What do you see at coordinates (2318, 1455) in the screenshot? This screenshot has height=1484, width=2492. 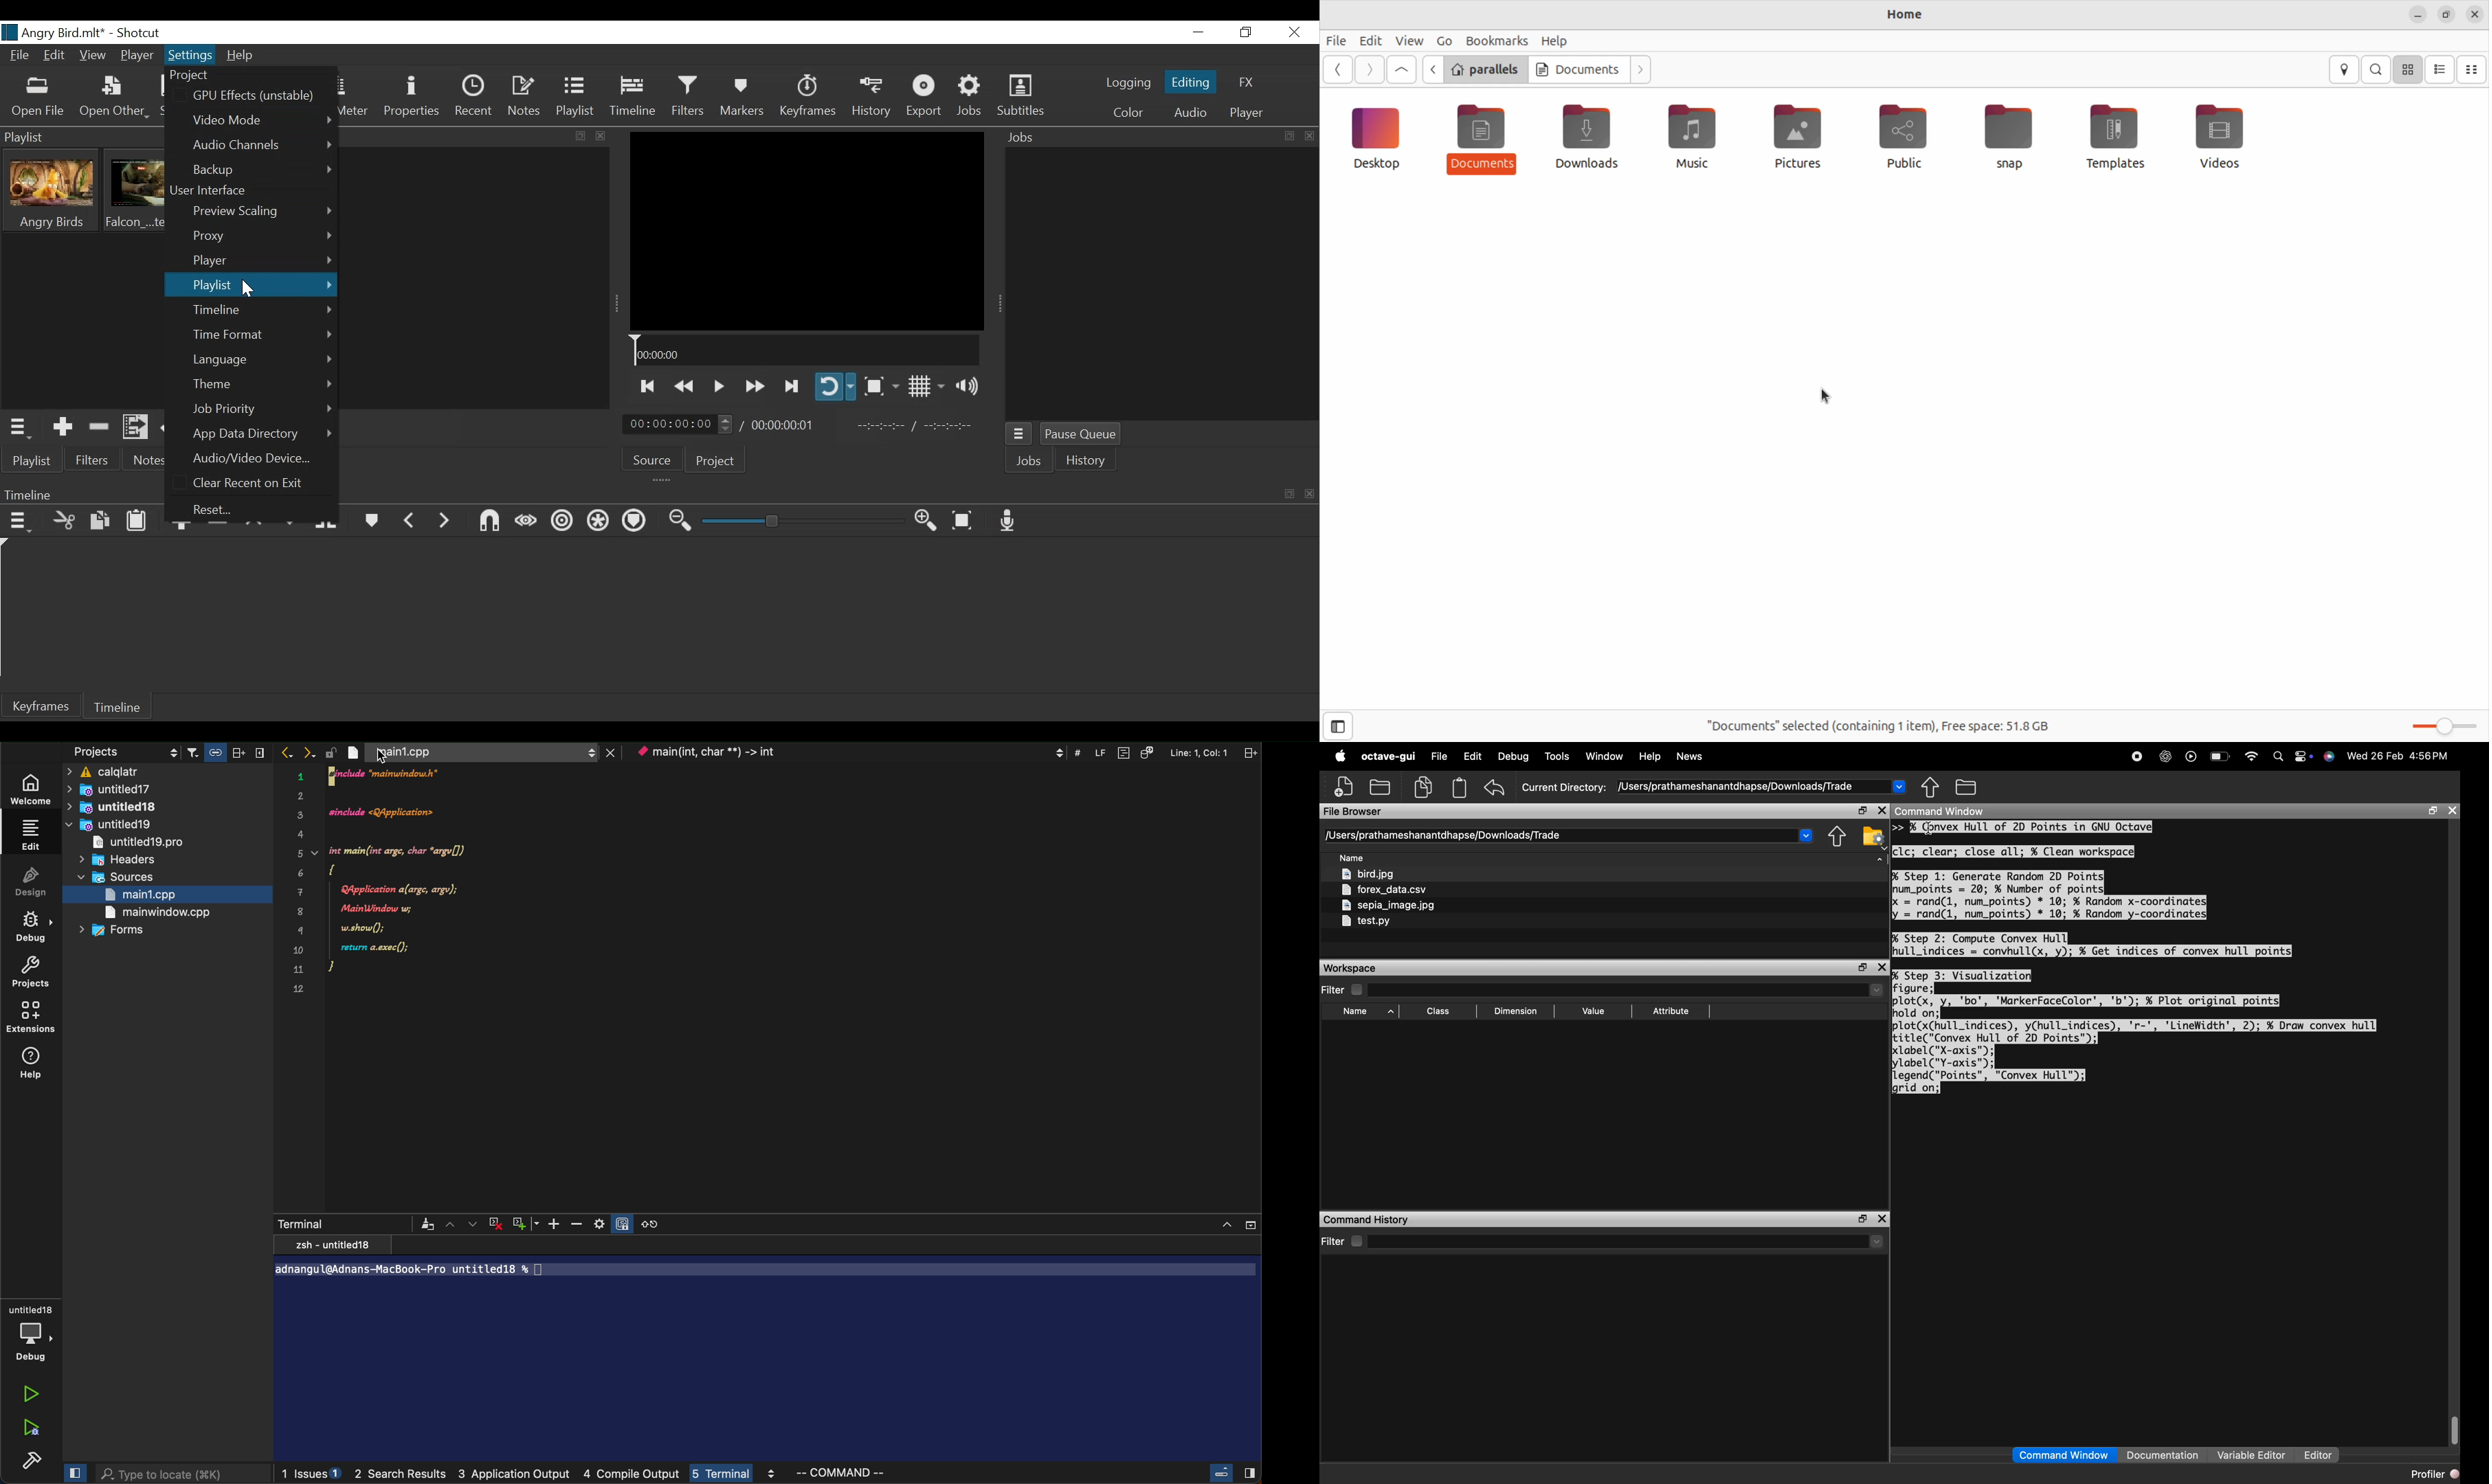 I see `Editor` at bounding box center [2318, 1455].